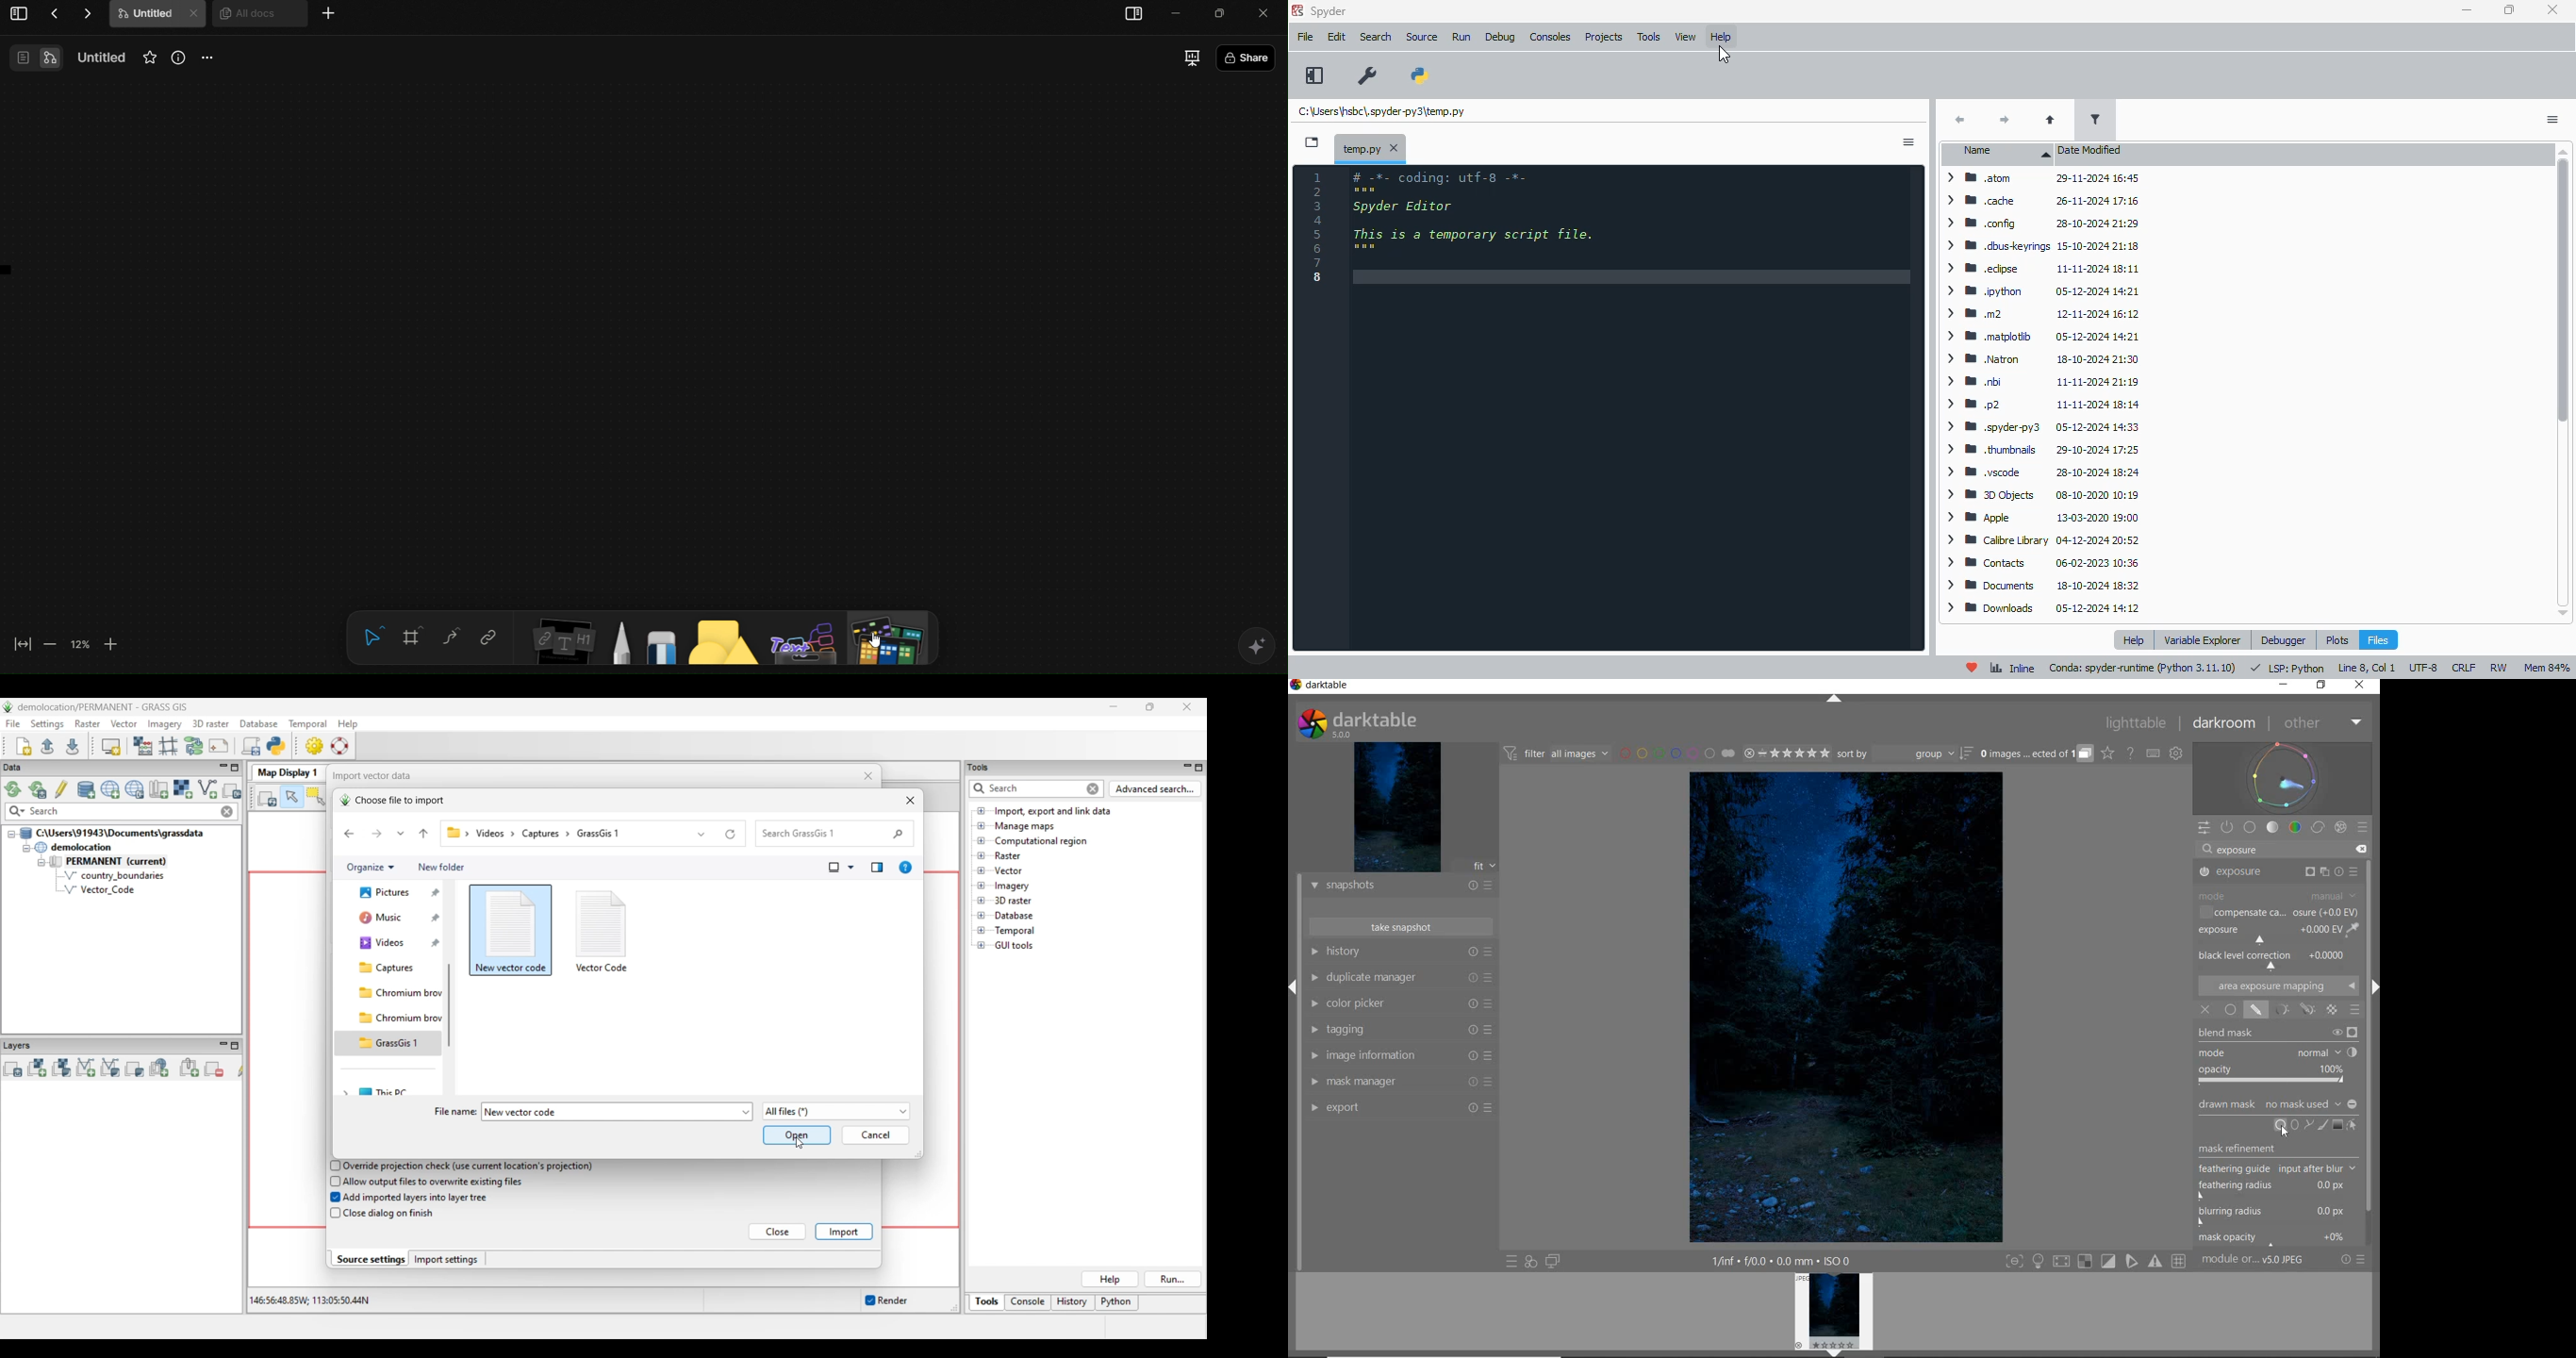 Image resolution: width=2576 pixels, height=1372 pixels. What do you see at coordinates (2043, 609) in the screenshot?
I see `> WB Downloads 05-12-2024 14:12.` at bounding box center [2043, 609].